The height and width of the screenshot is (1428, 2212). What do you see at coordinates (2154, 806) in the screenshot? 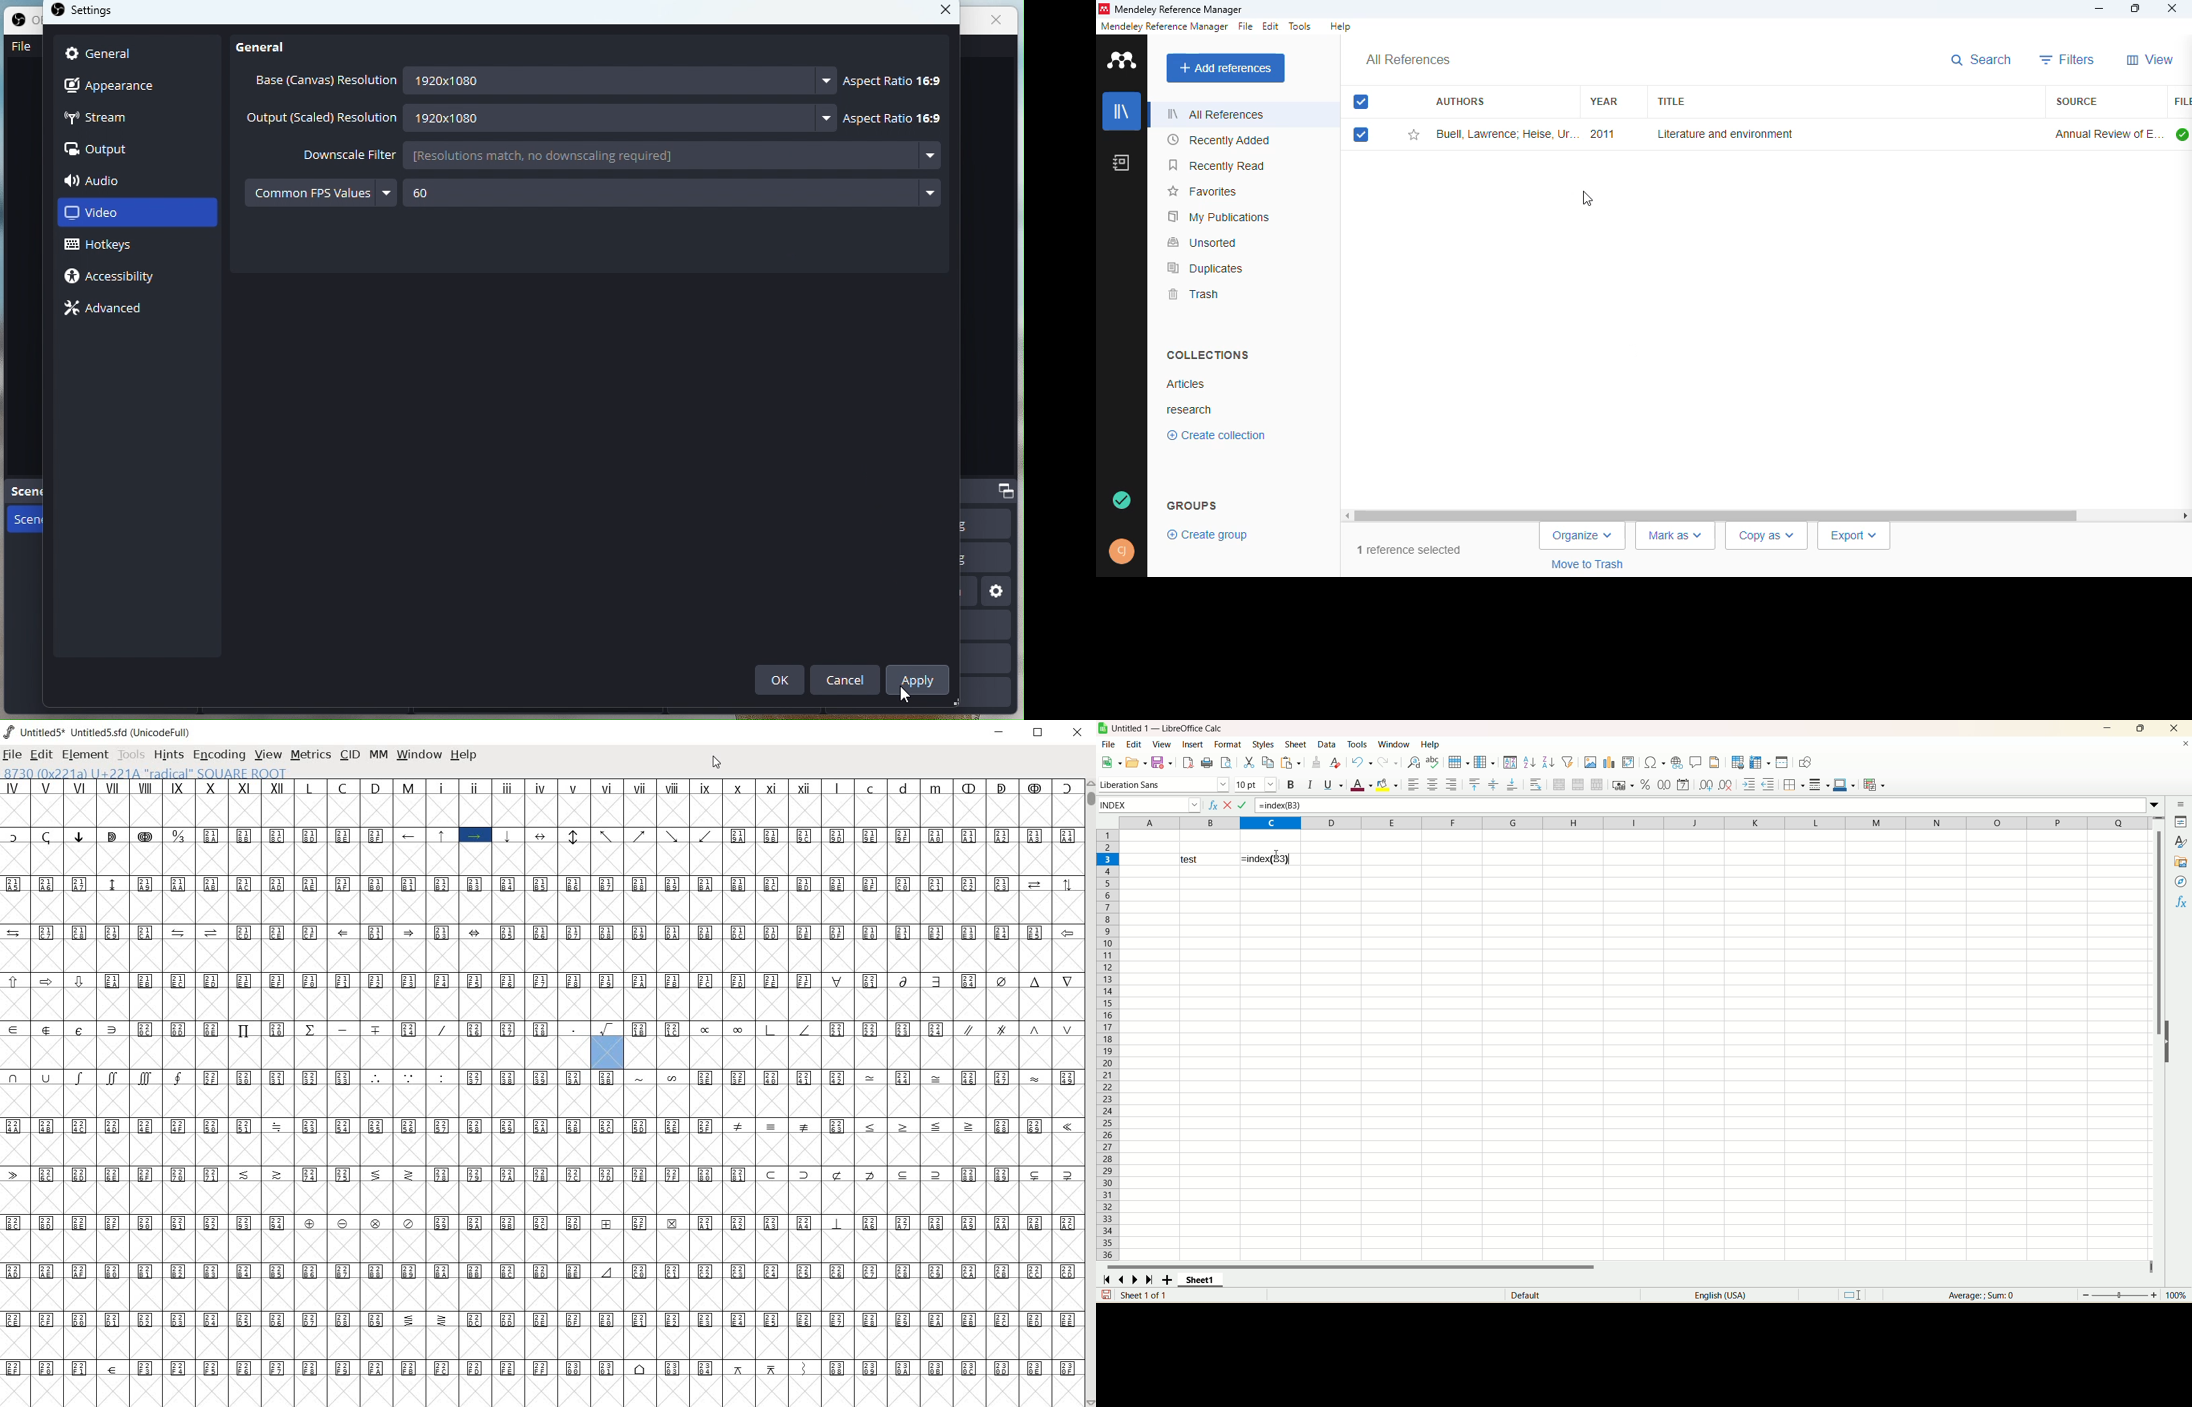
I see `More options` at bounding box center [2154, 806].